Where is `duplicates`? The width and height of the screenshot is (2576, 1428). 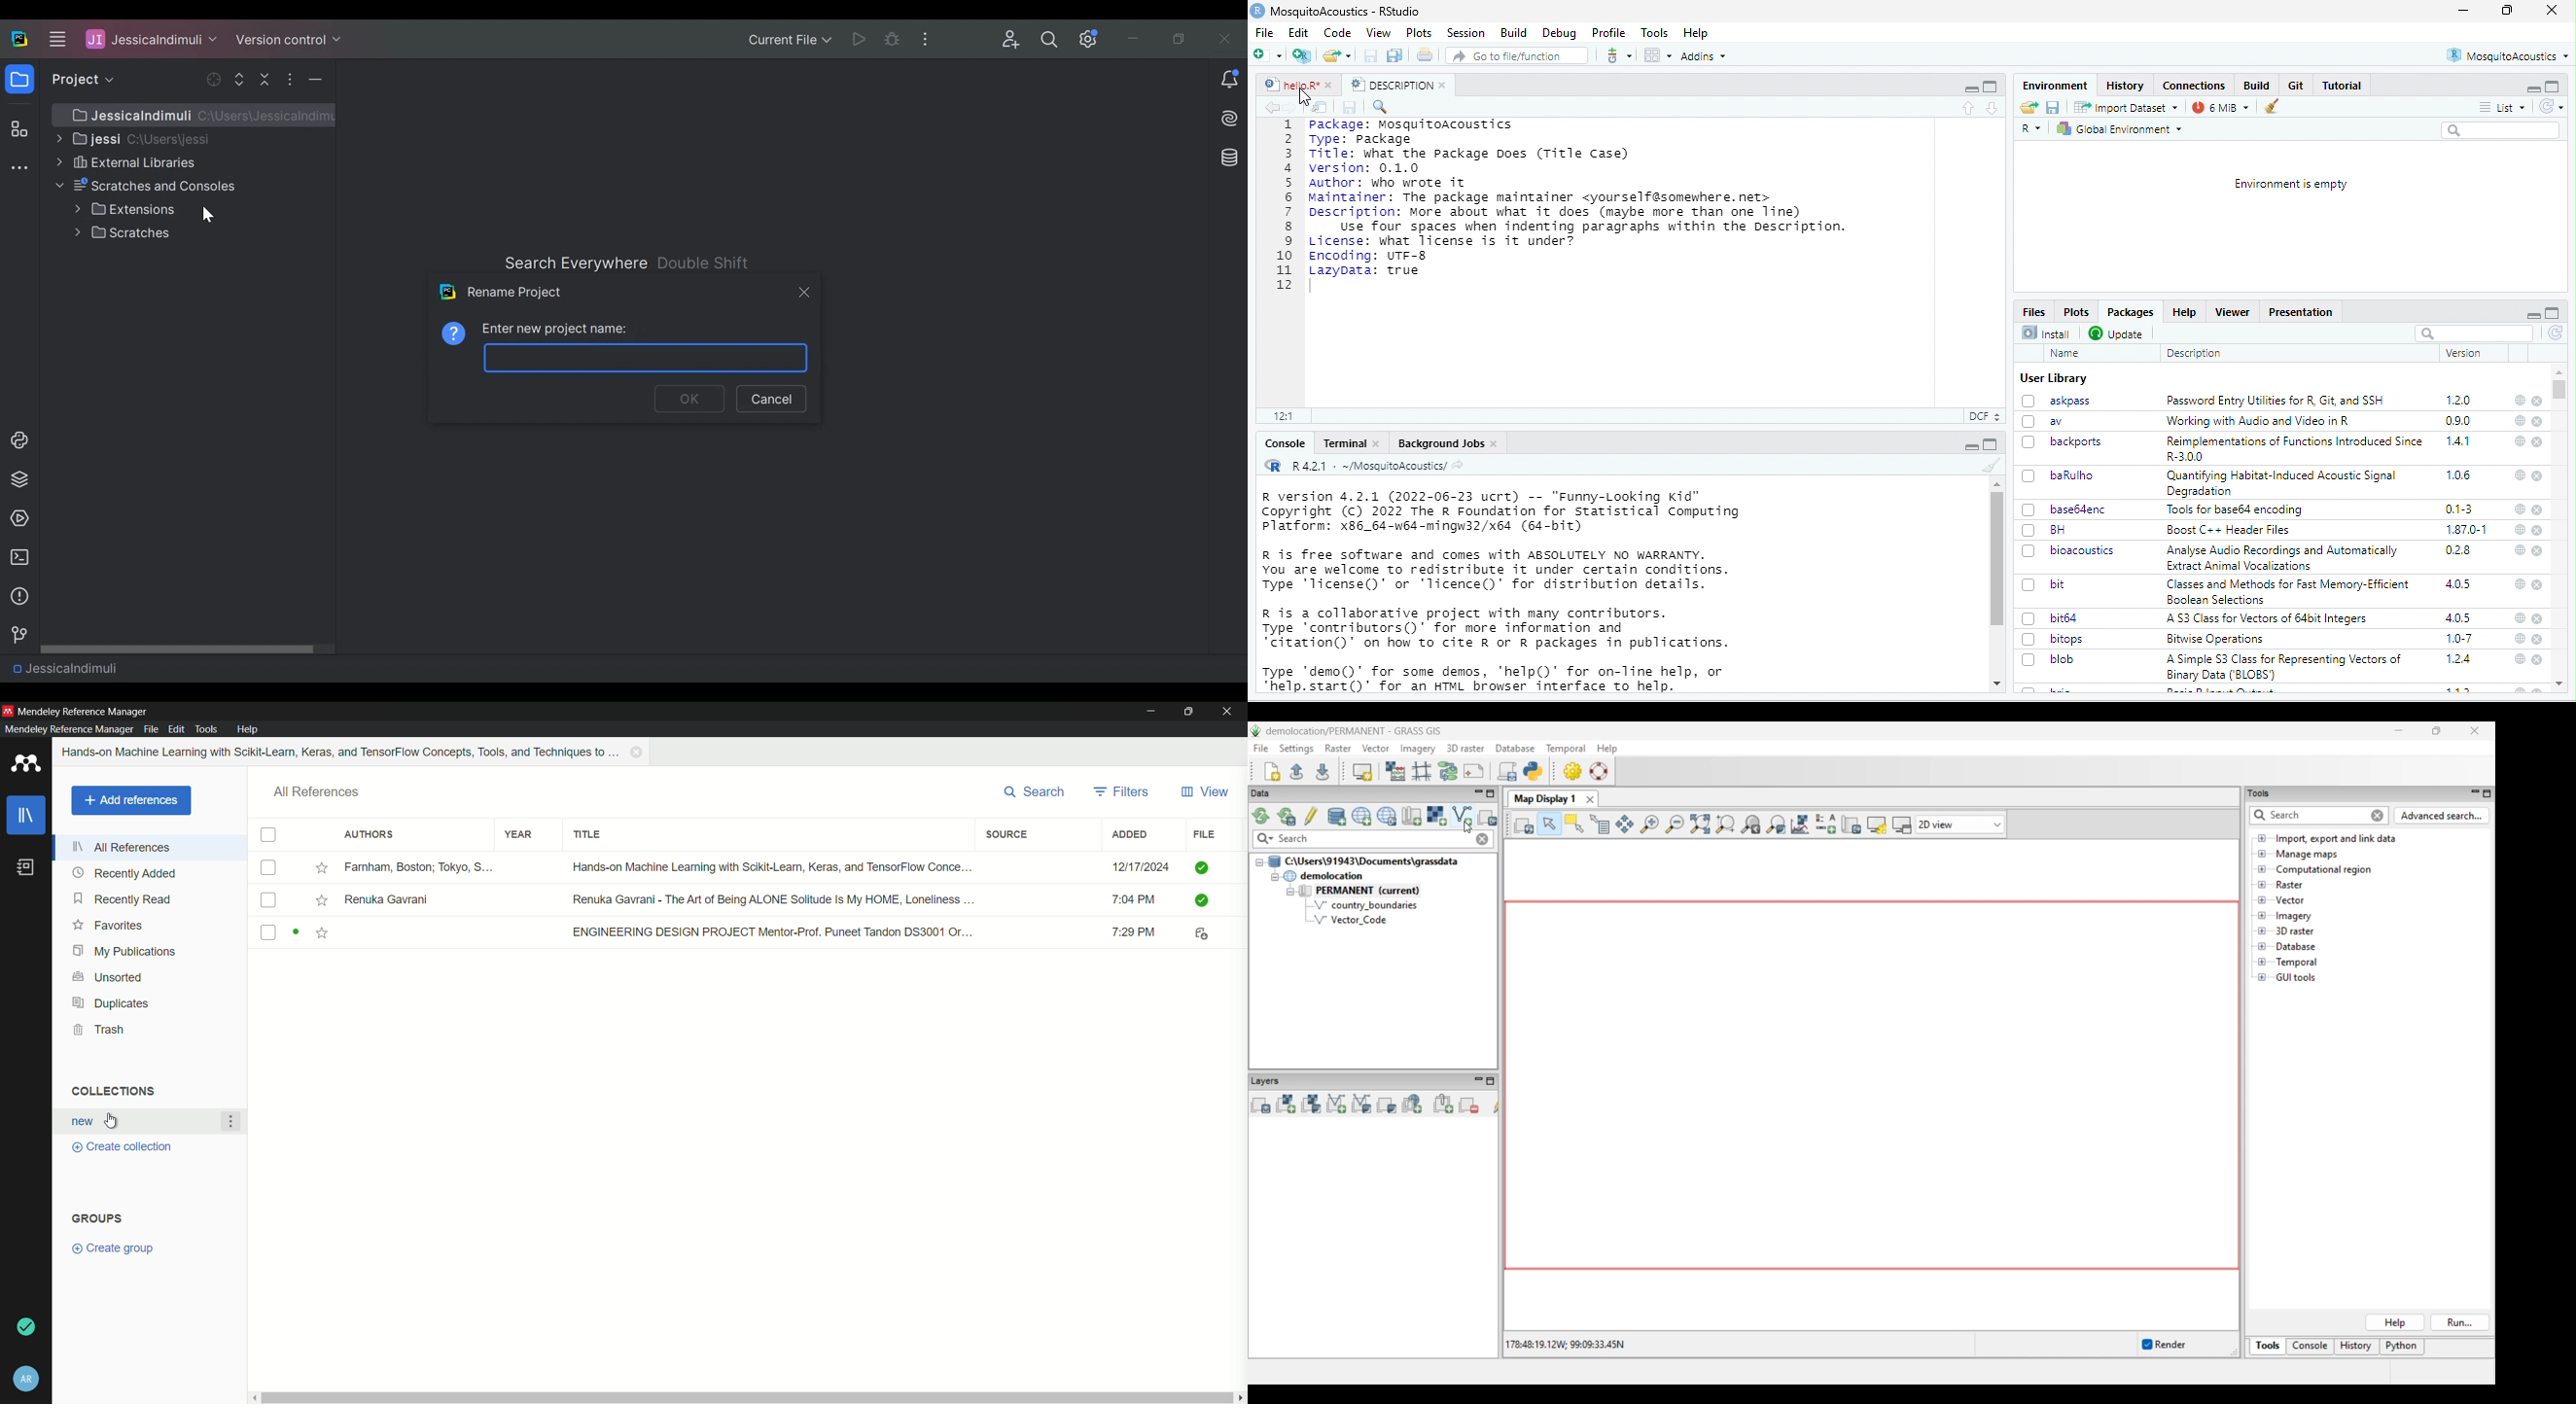 duplicates is located at coordinates (111, 1003).